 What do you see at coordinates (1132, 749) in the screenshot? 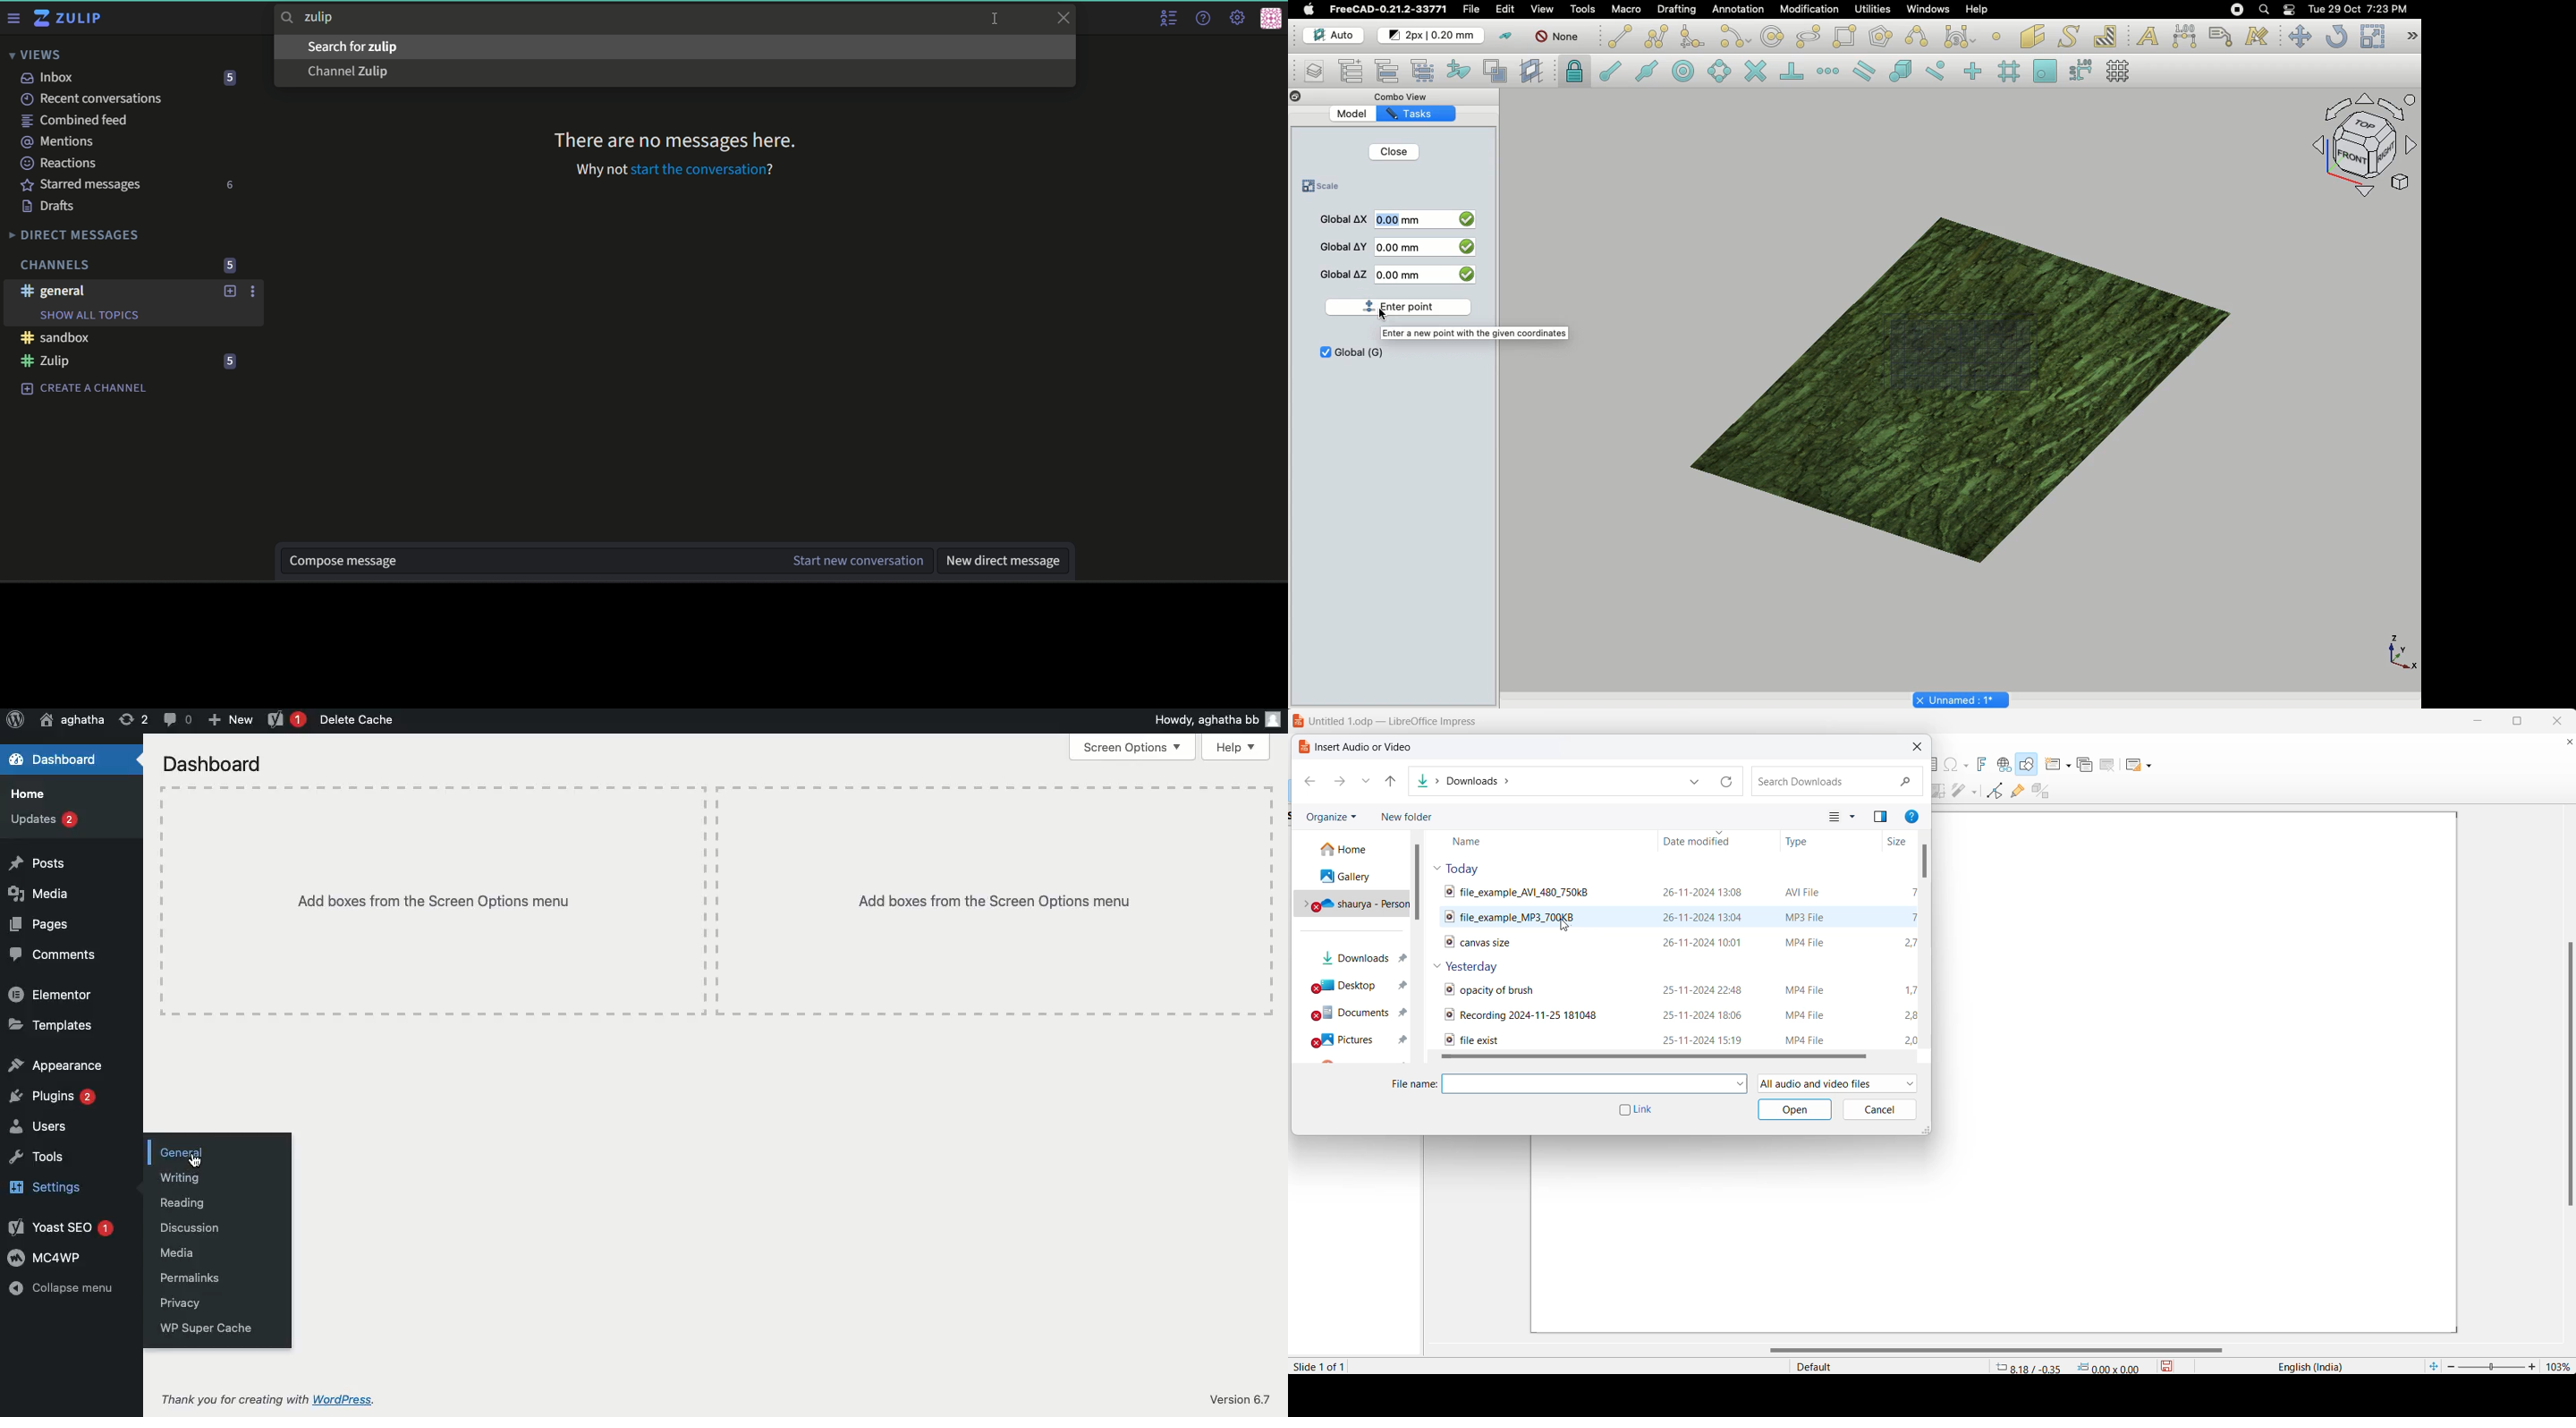
I see `Screen options` at bounding box center [1132, 749].